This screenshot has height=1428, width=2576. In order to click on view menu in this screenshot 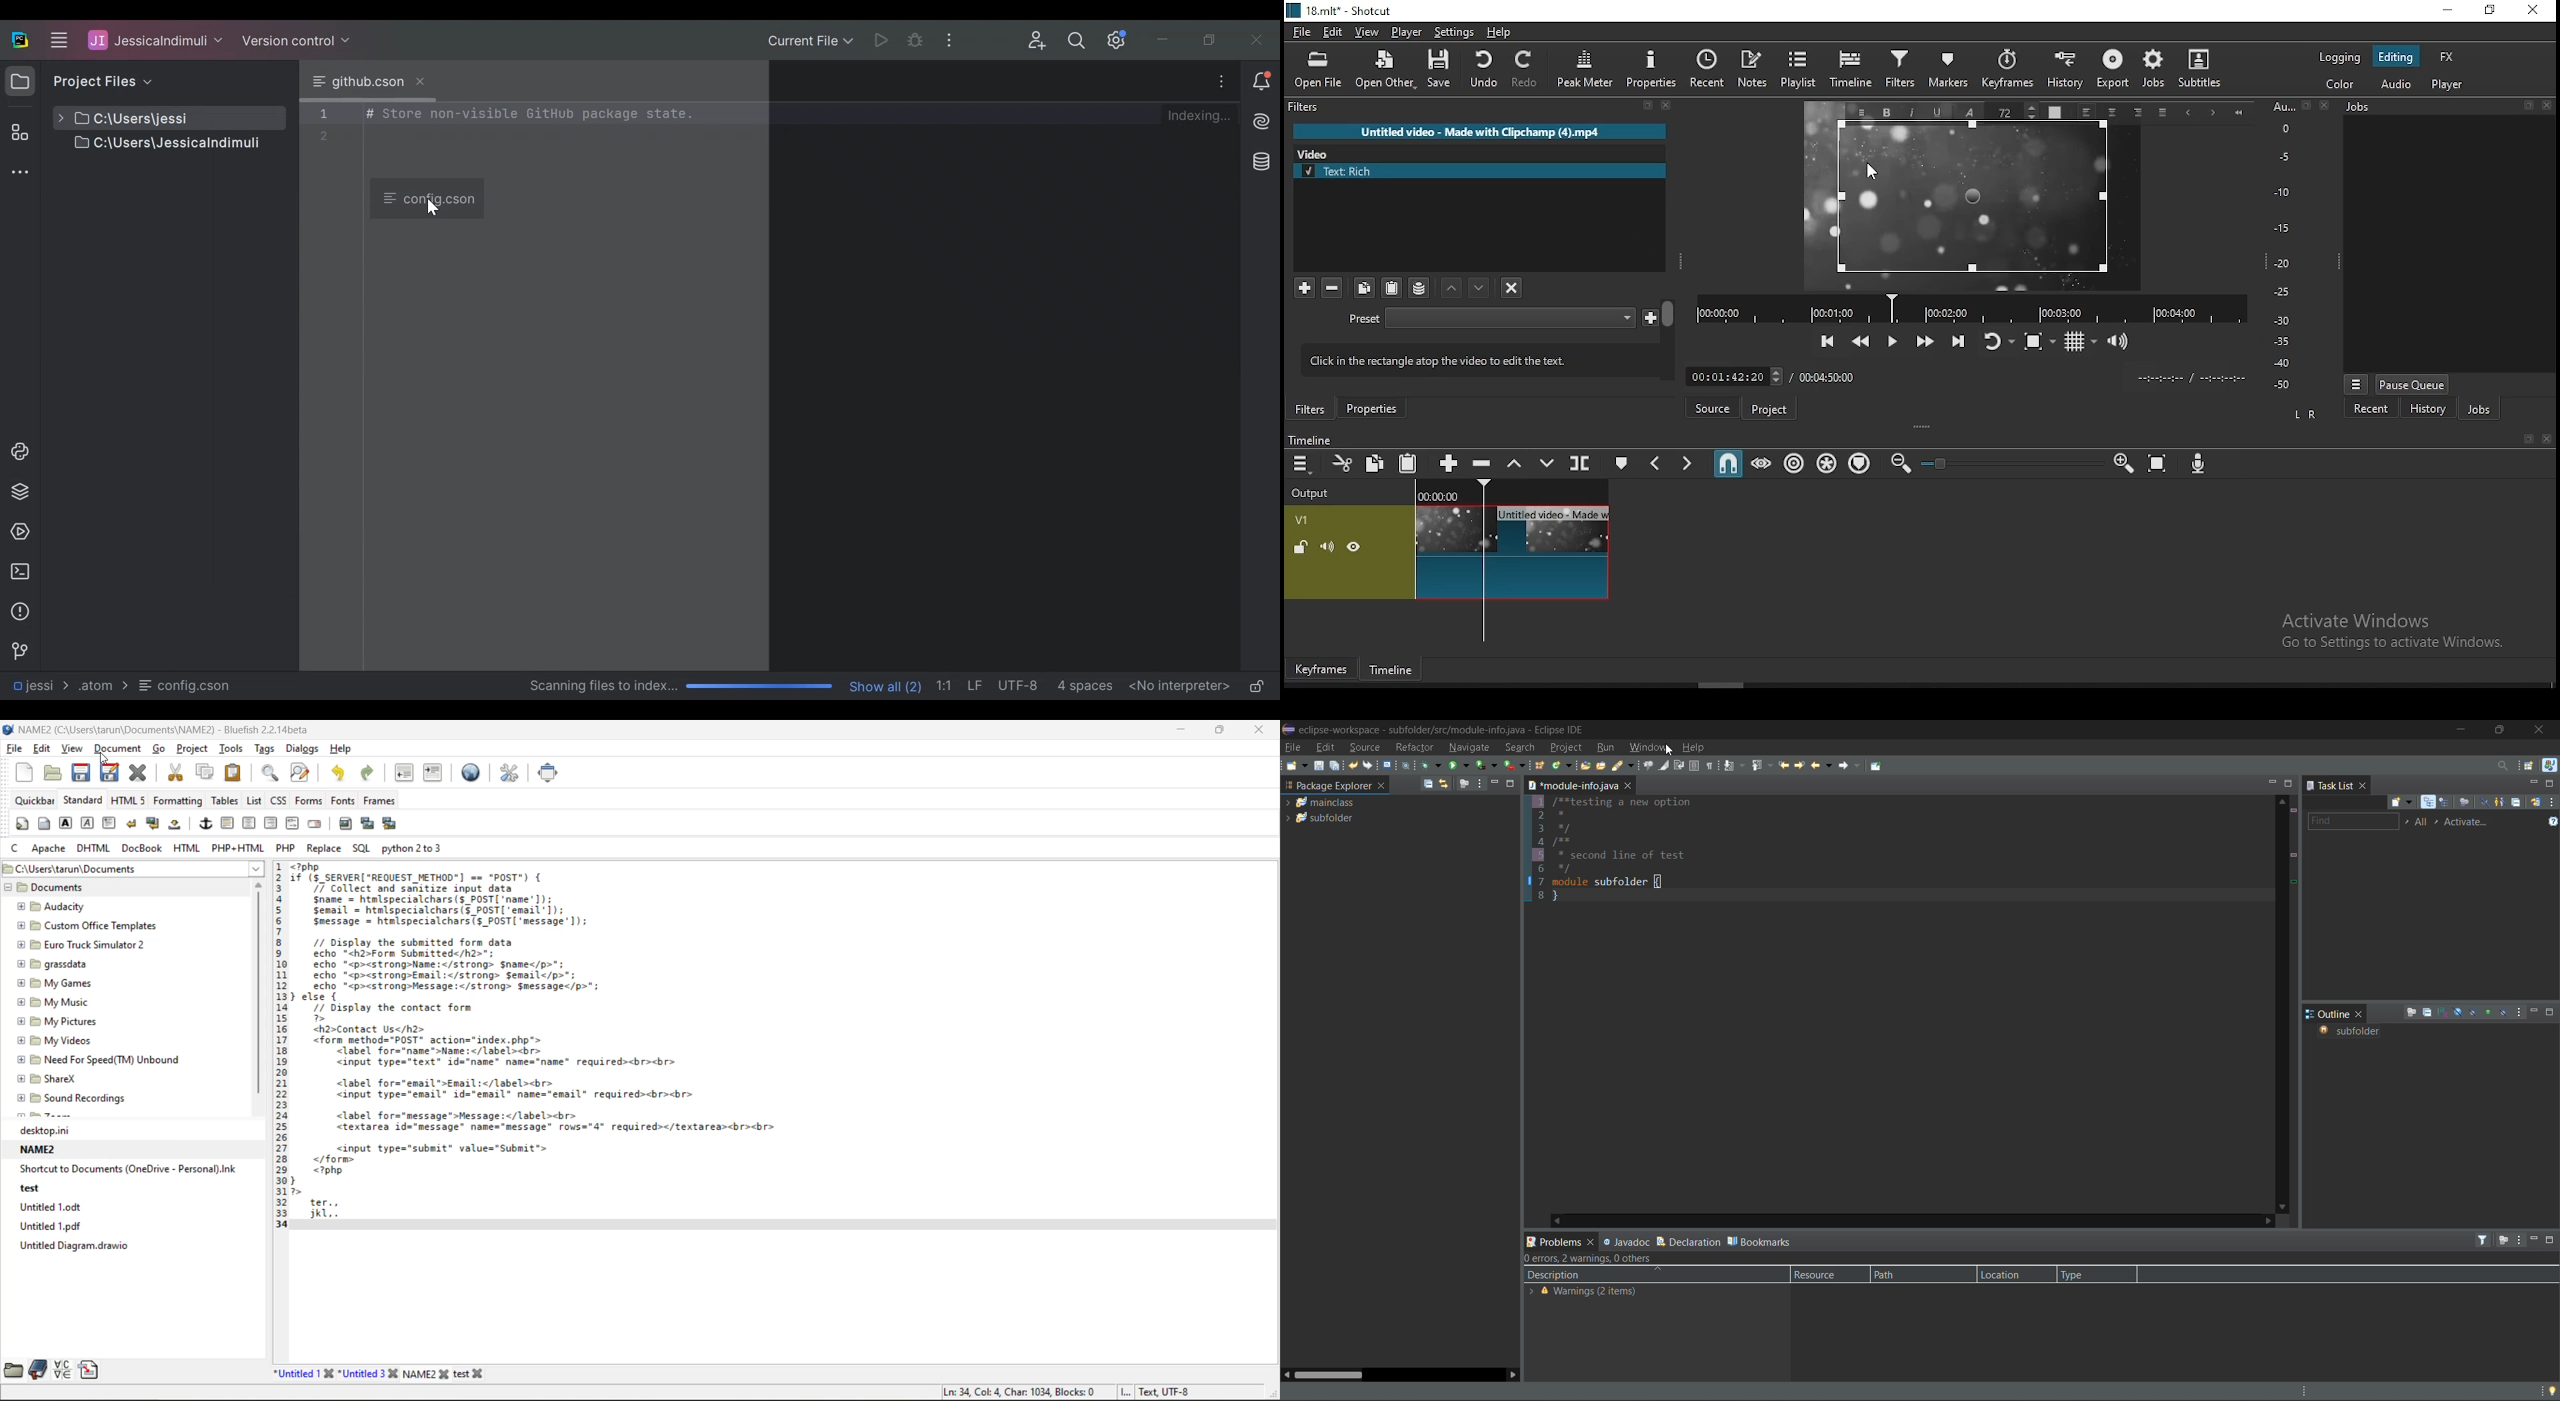, I will do `click(2521, 1241)`.